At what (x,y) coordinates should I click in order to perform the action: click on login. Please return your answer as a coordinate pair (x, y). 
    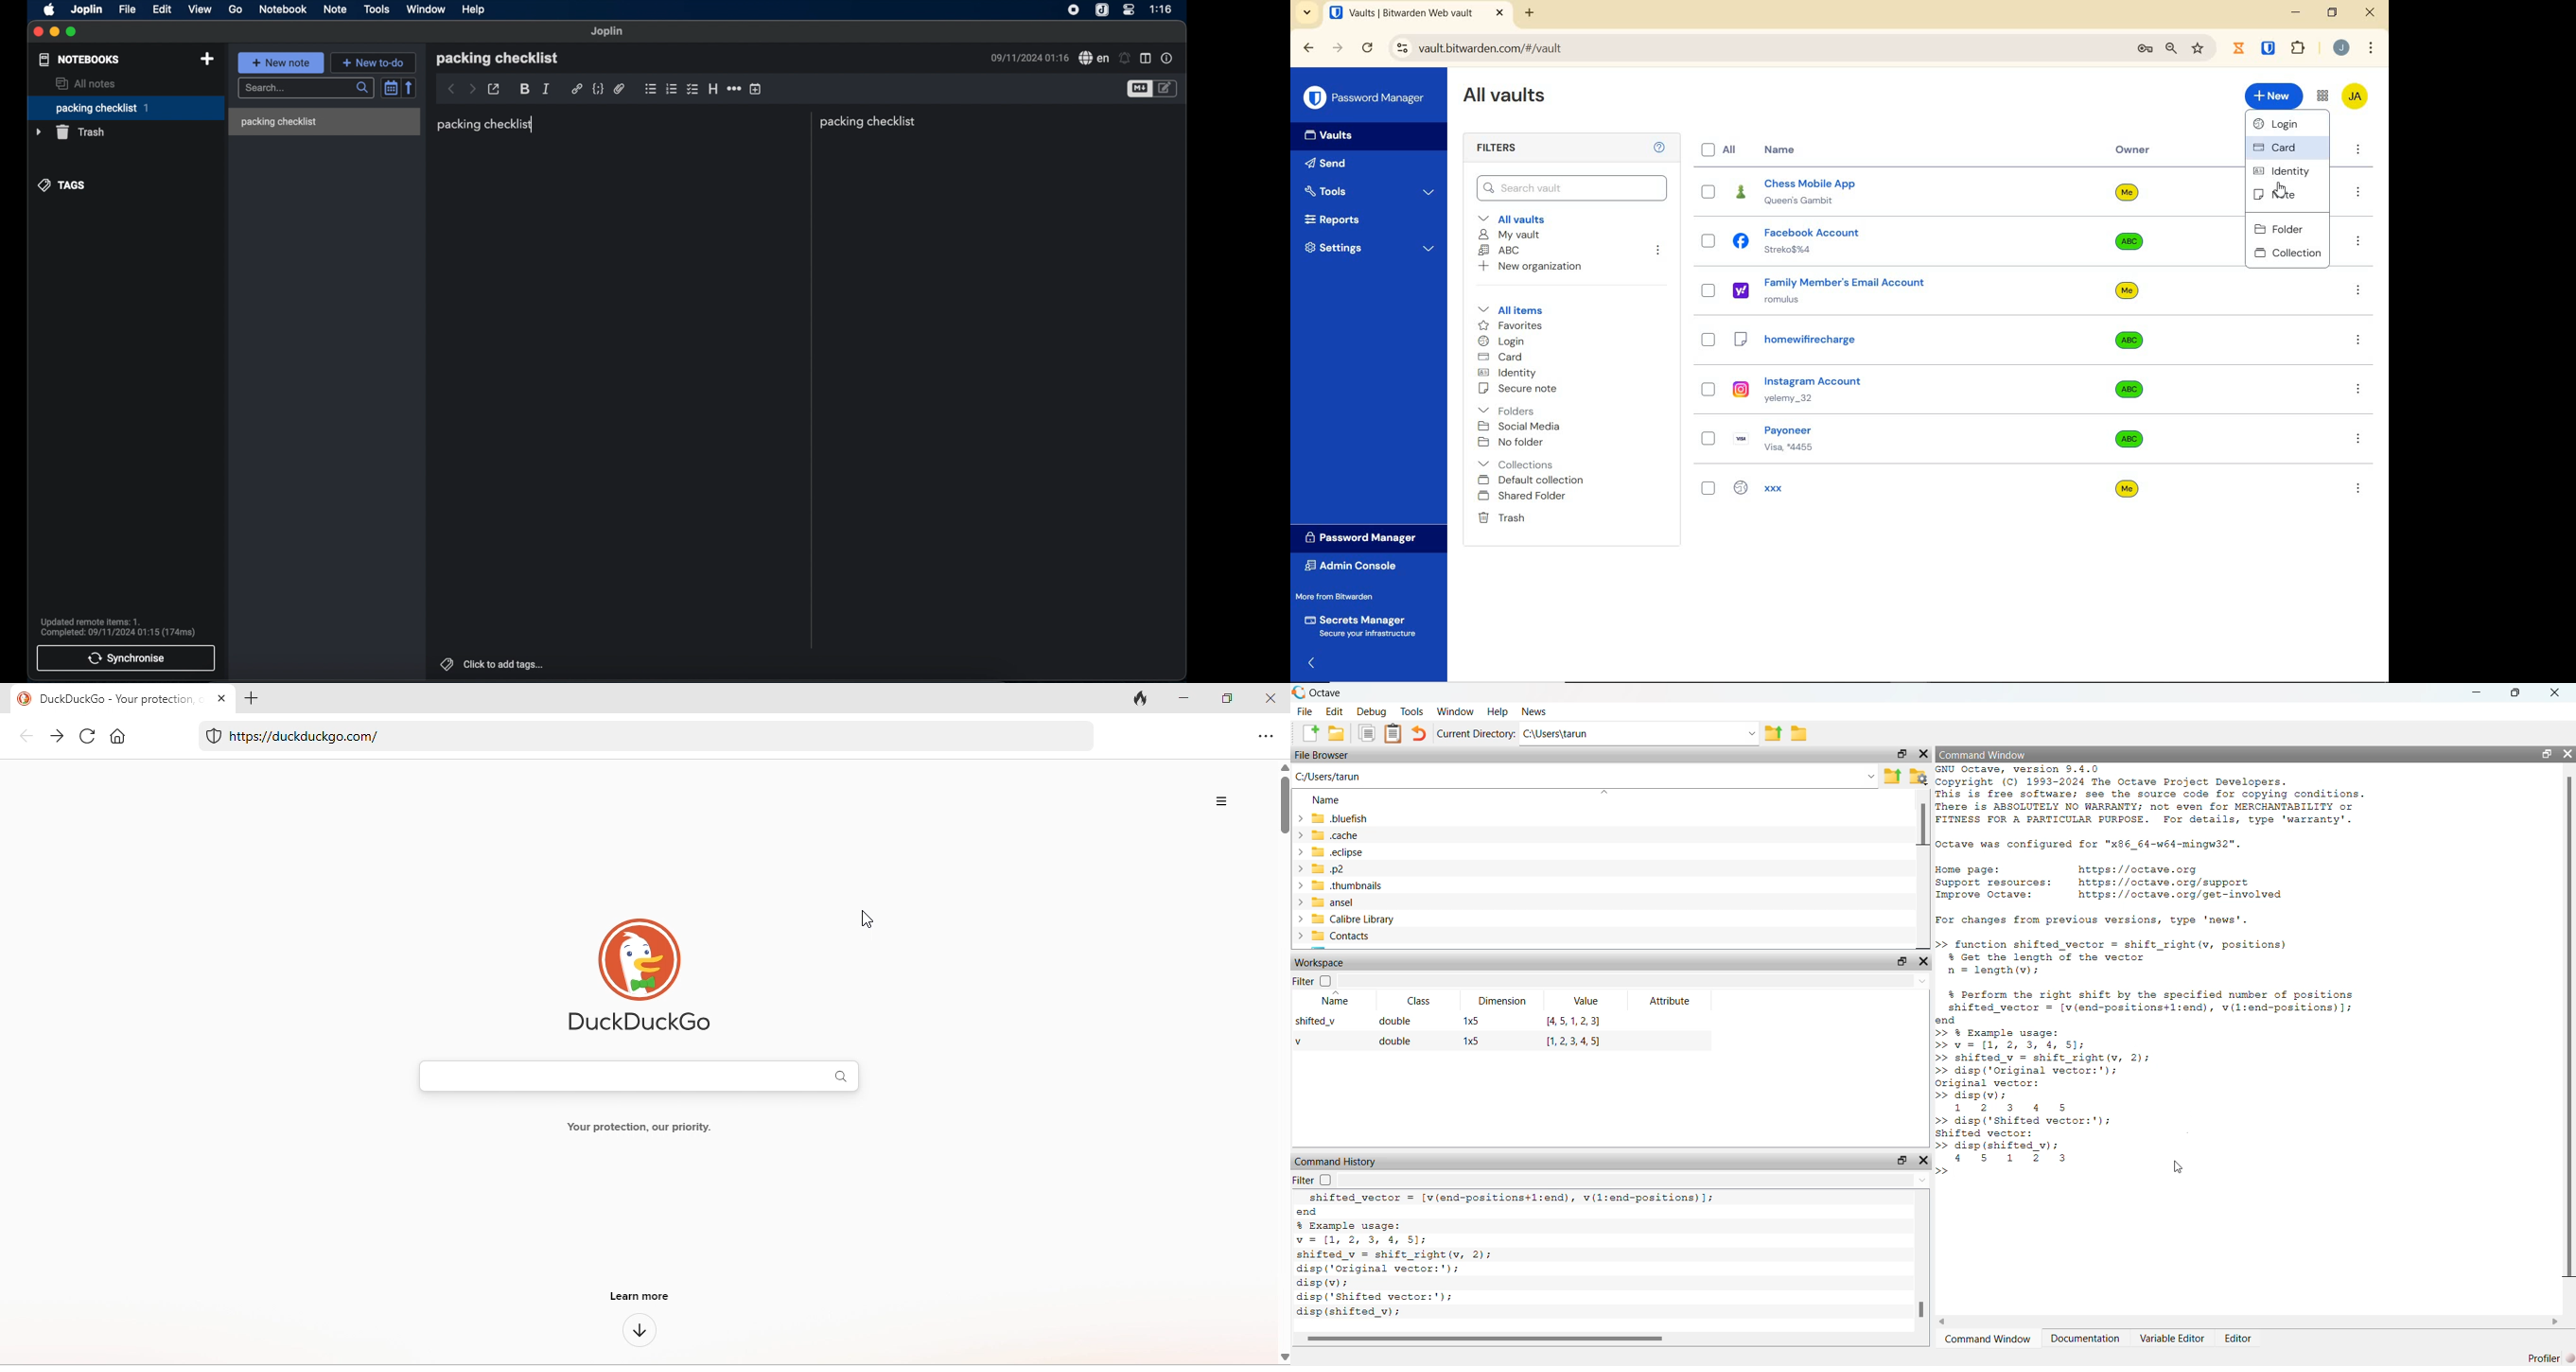
    Looking at the image, I should click on (1504, 342).